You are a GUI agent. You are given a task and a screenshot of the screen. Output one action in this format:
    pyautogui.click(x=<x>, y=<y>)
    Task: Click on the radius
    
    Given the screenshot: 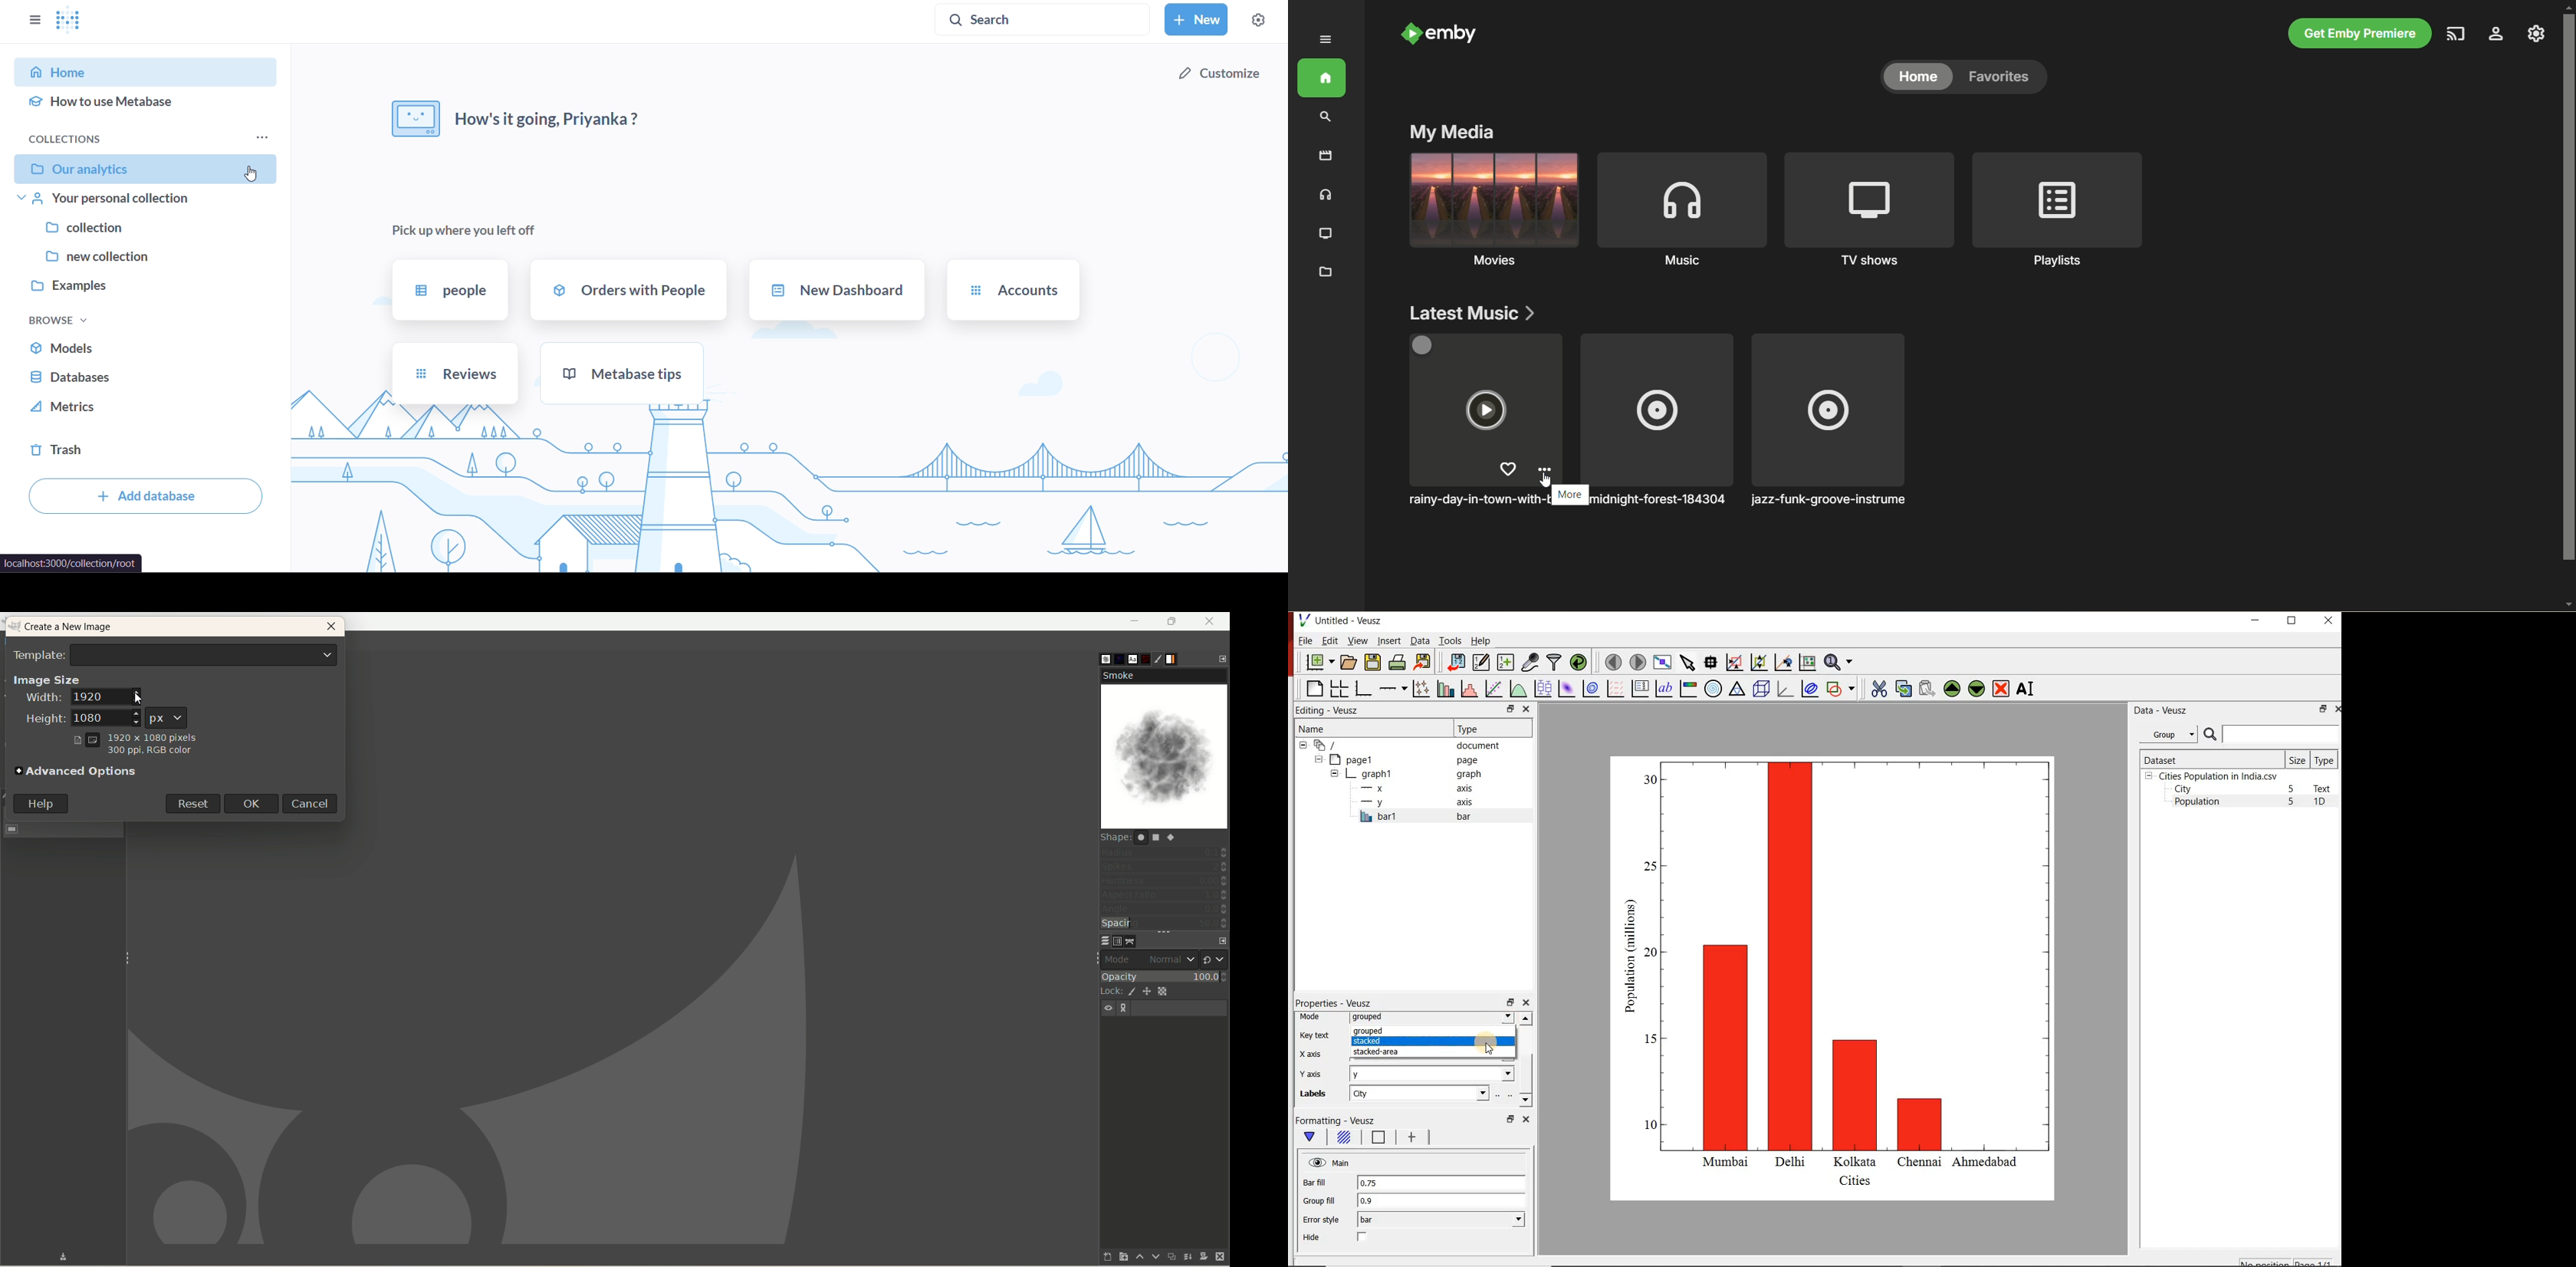 What is the action you would take?
    pyautogui.click(x=1165, y=852)
    